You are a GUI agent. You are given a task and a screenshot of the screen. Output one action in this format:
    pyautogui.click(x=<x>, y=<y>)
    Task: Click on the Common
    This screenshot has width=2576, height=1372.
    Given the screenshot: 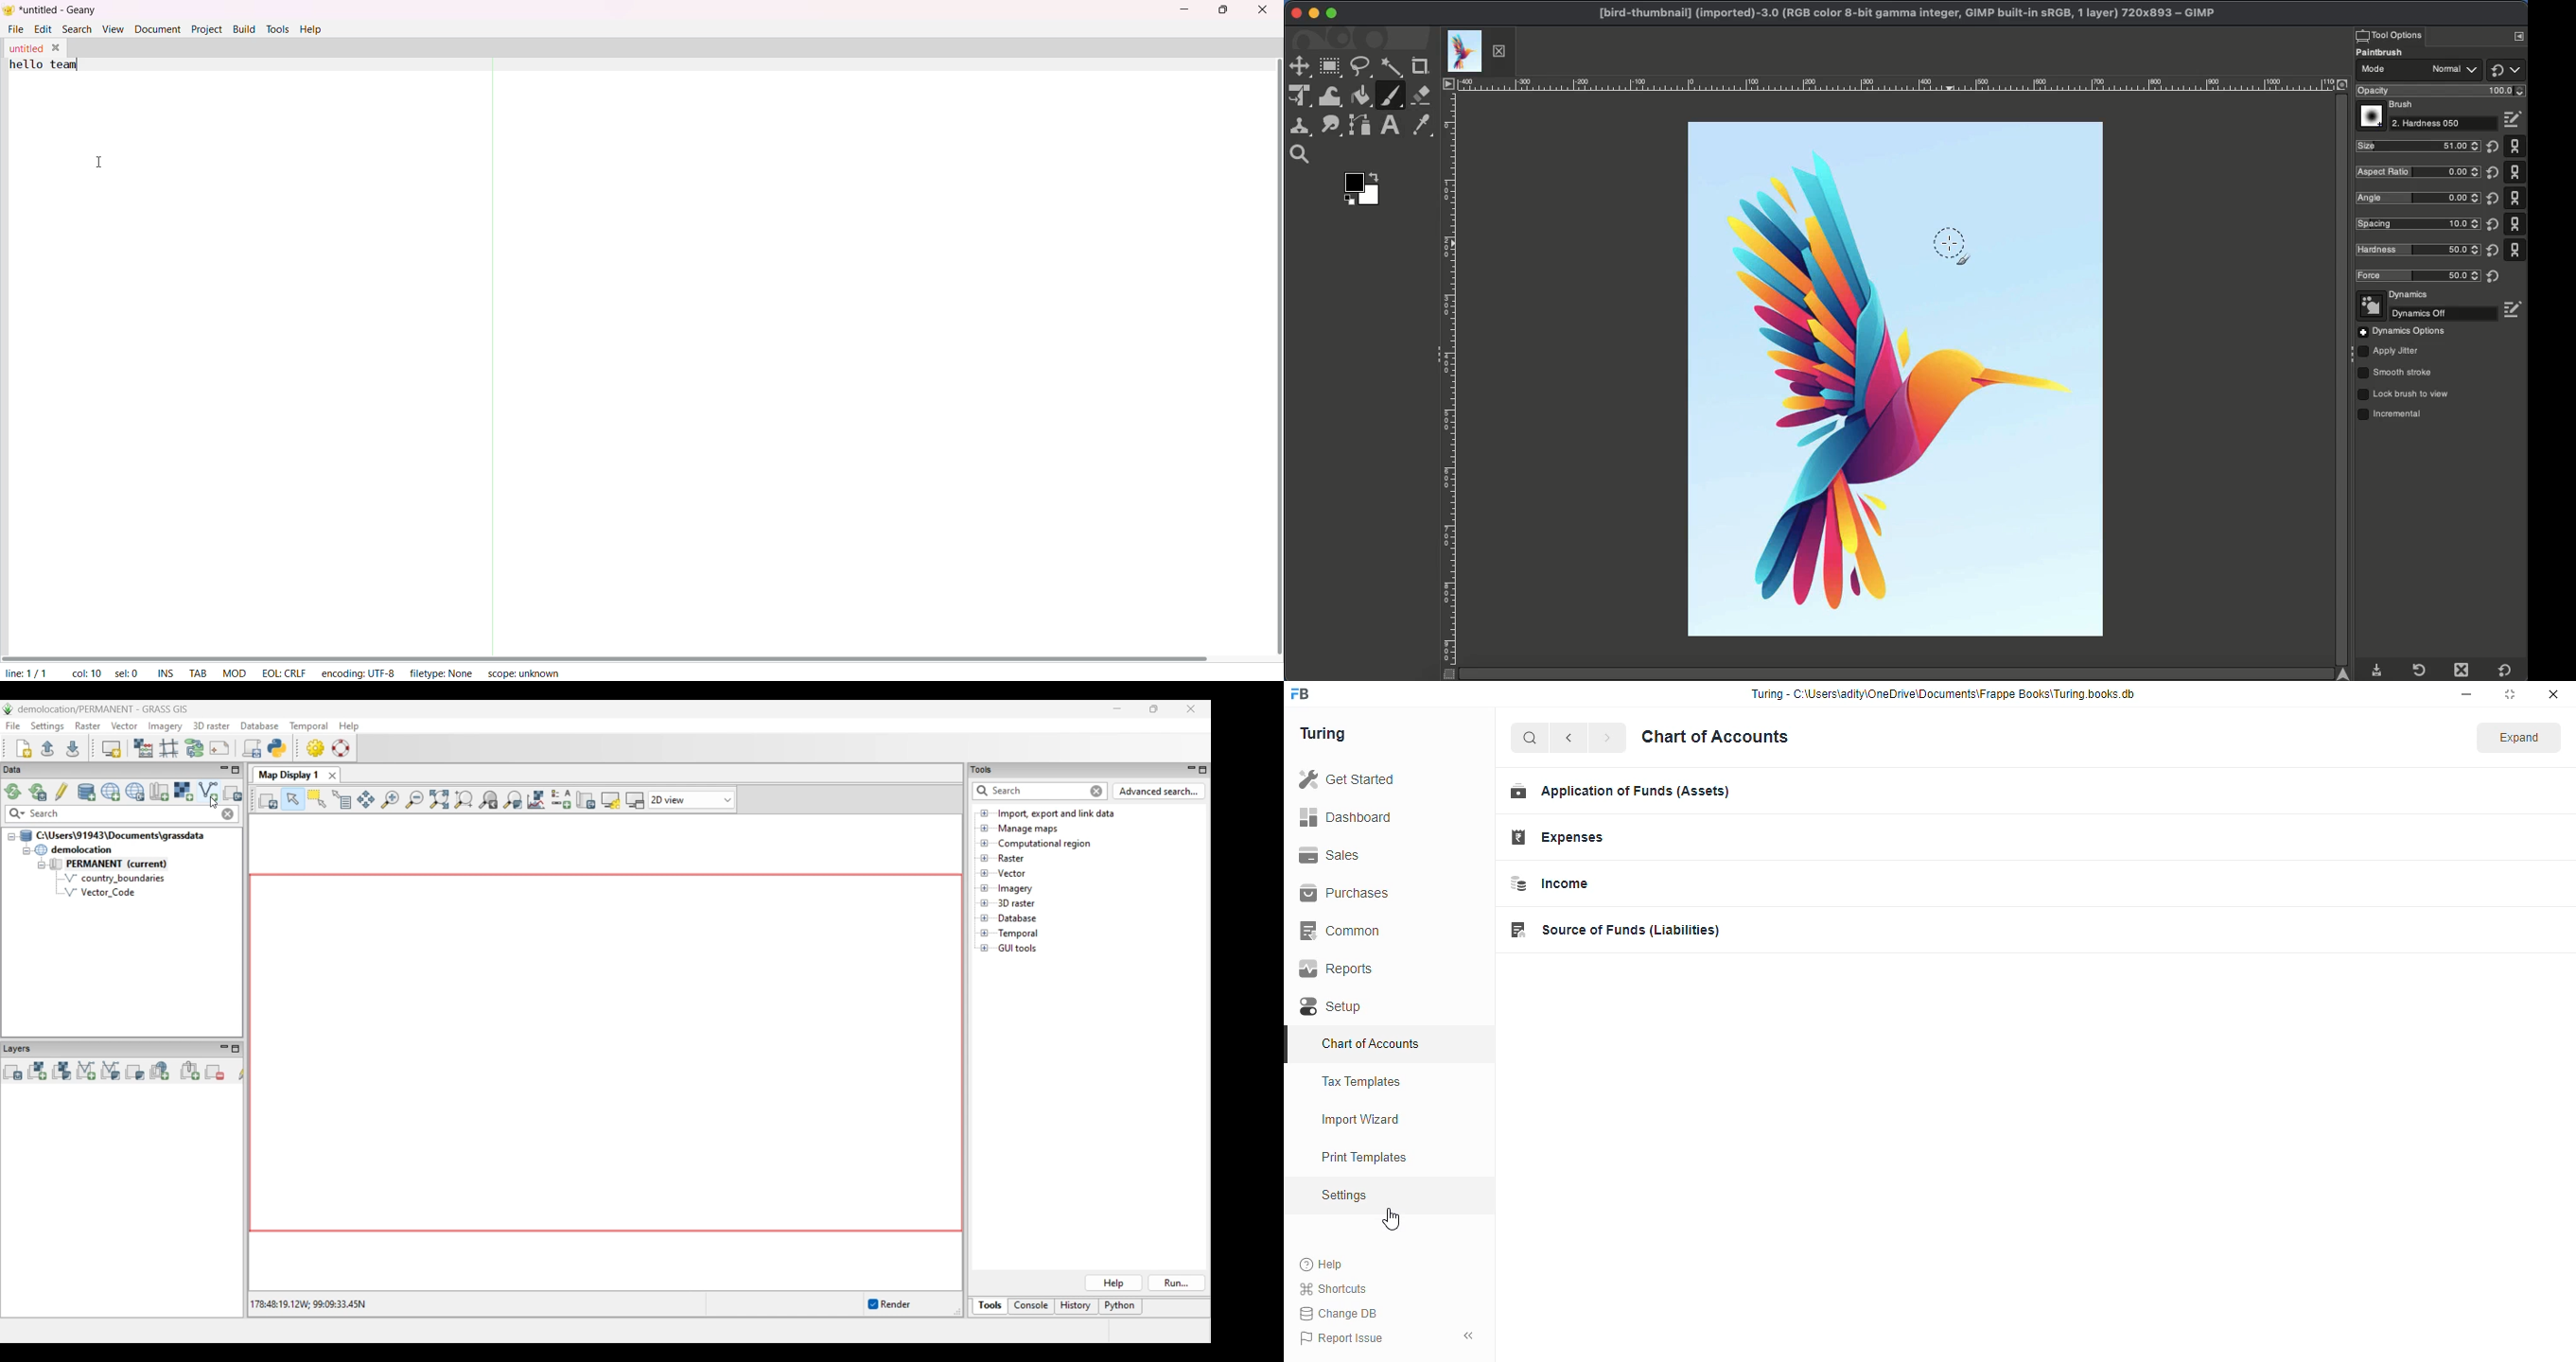 What is the action you would take?
    pyautogui.click(x=1386, y=929)
    